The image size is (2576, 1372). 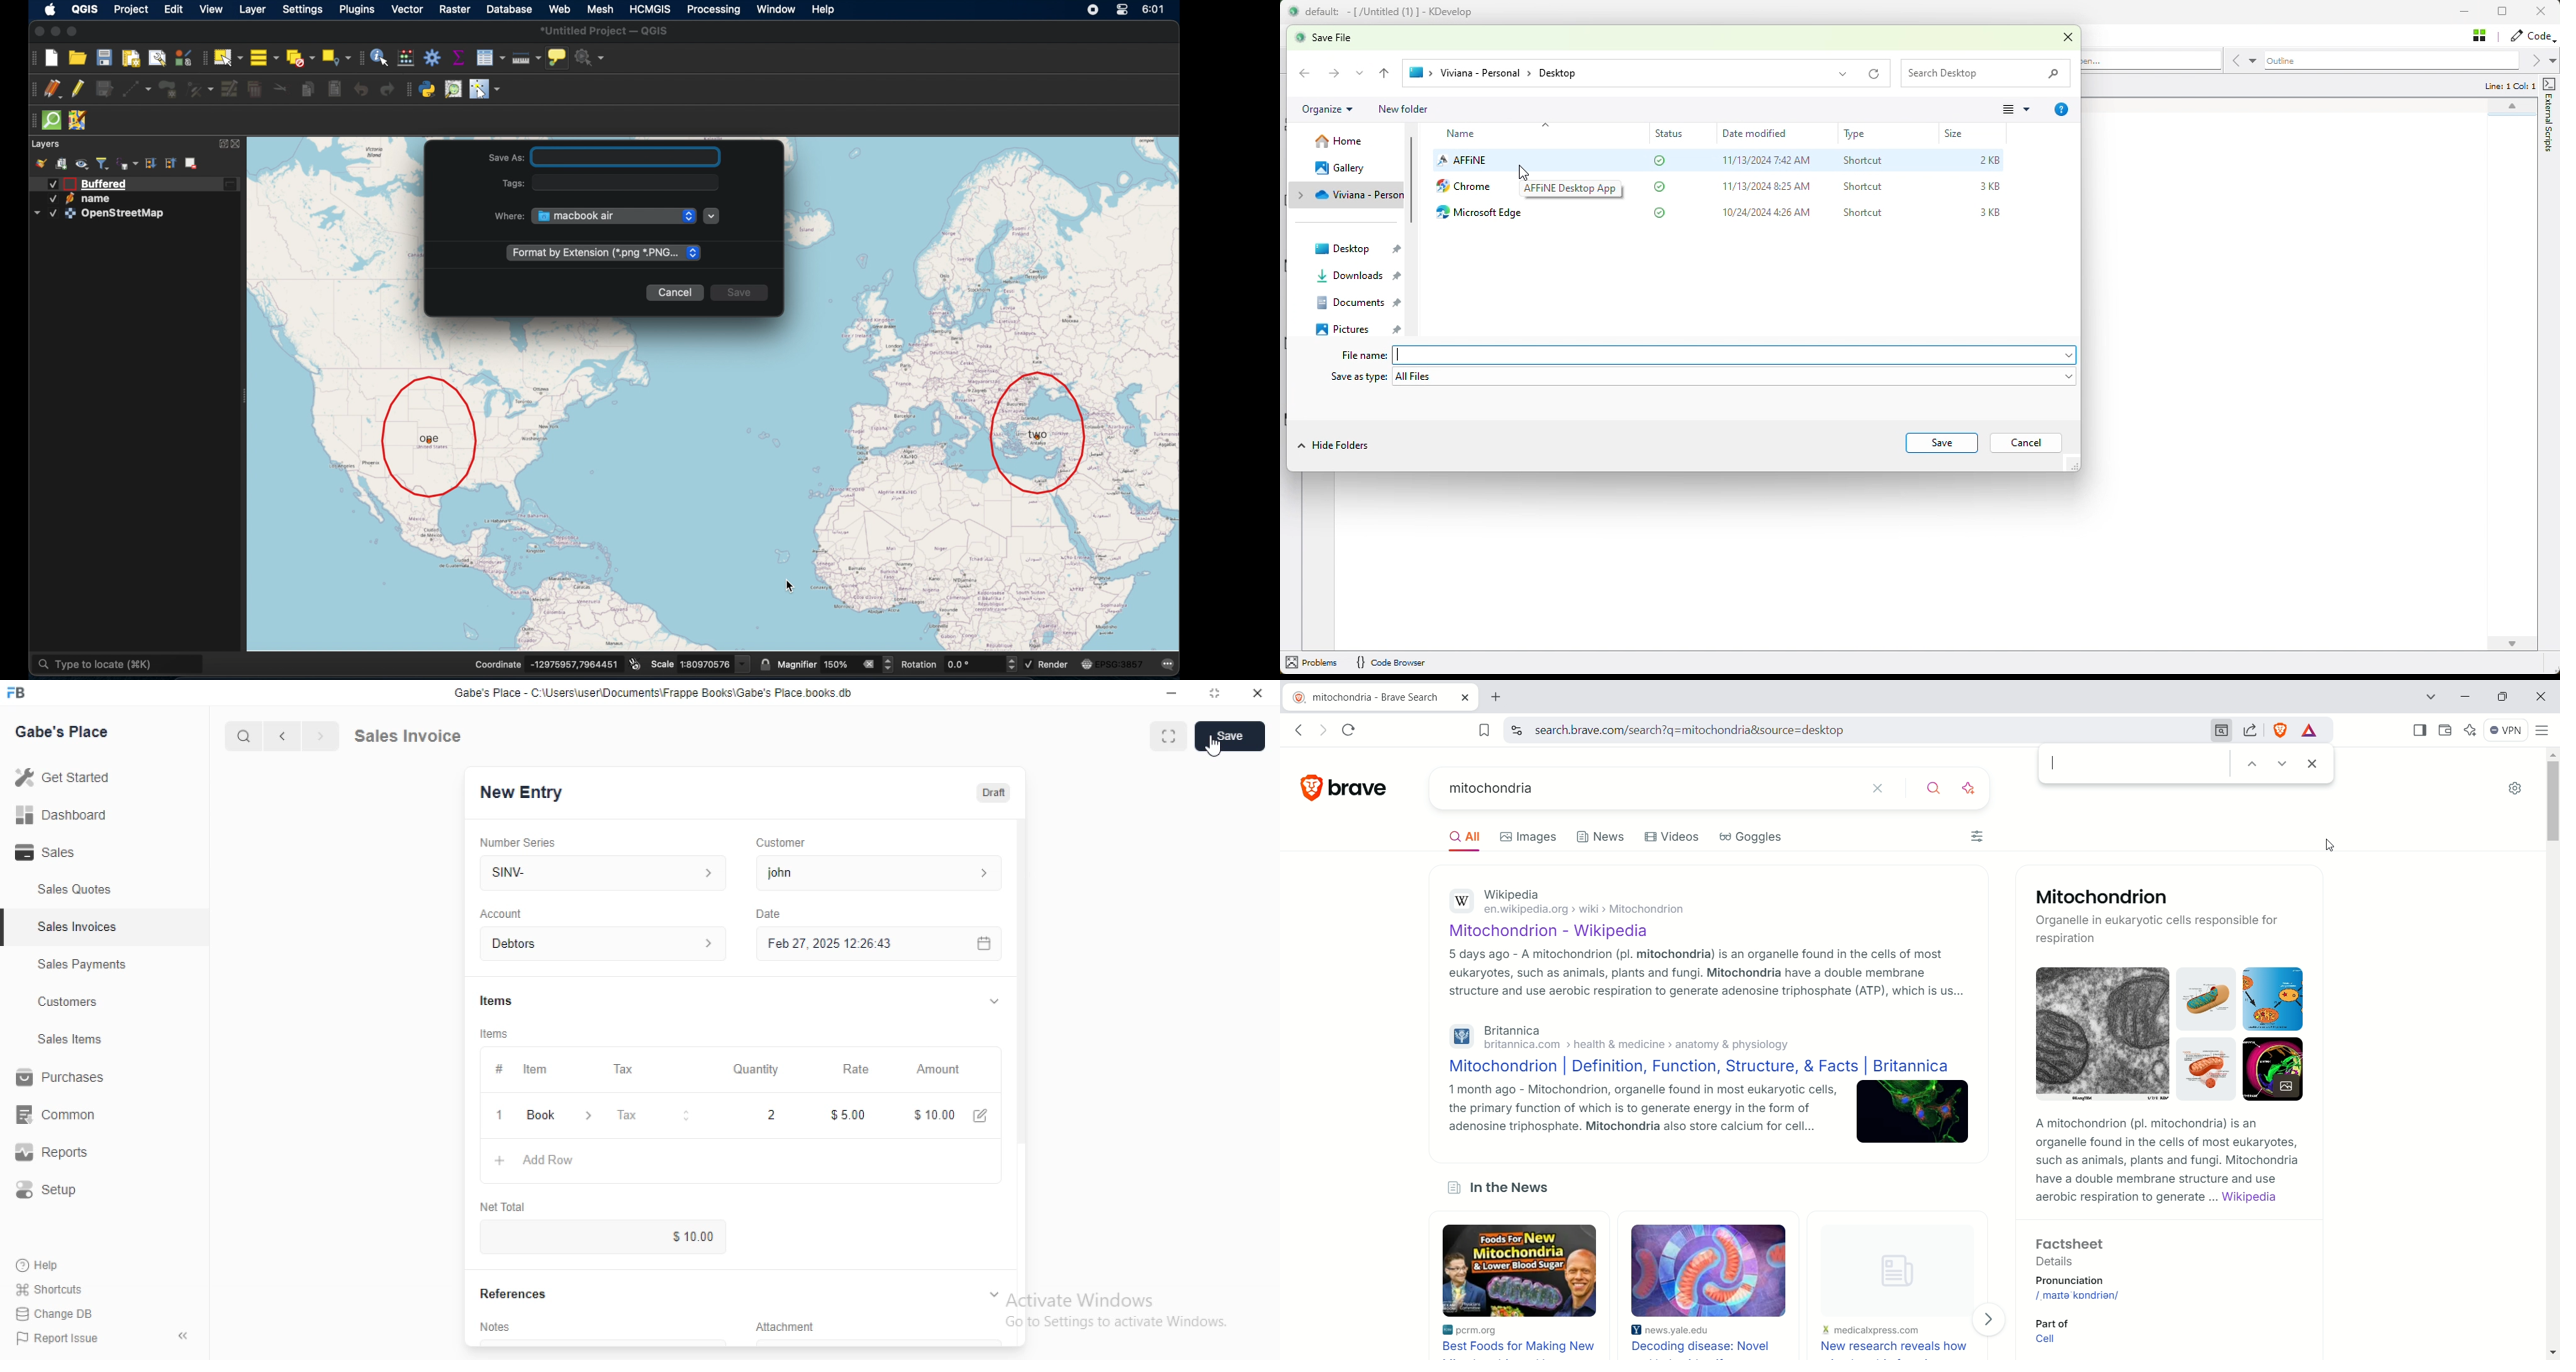 What do you see at coordinates (1121, 664) in the screenshot?
I see `EPSG:3875` at bounding box center [1121, 664].